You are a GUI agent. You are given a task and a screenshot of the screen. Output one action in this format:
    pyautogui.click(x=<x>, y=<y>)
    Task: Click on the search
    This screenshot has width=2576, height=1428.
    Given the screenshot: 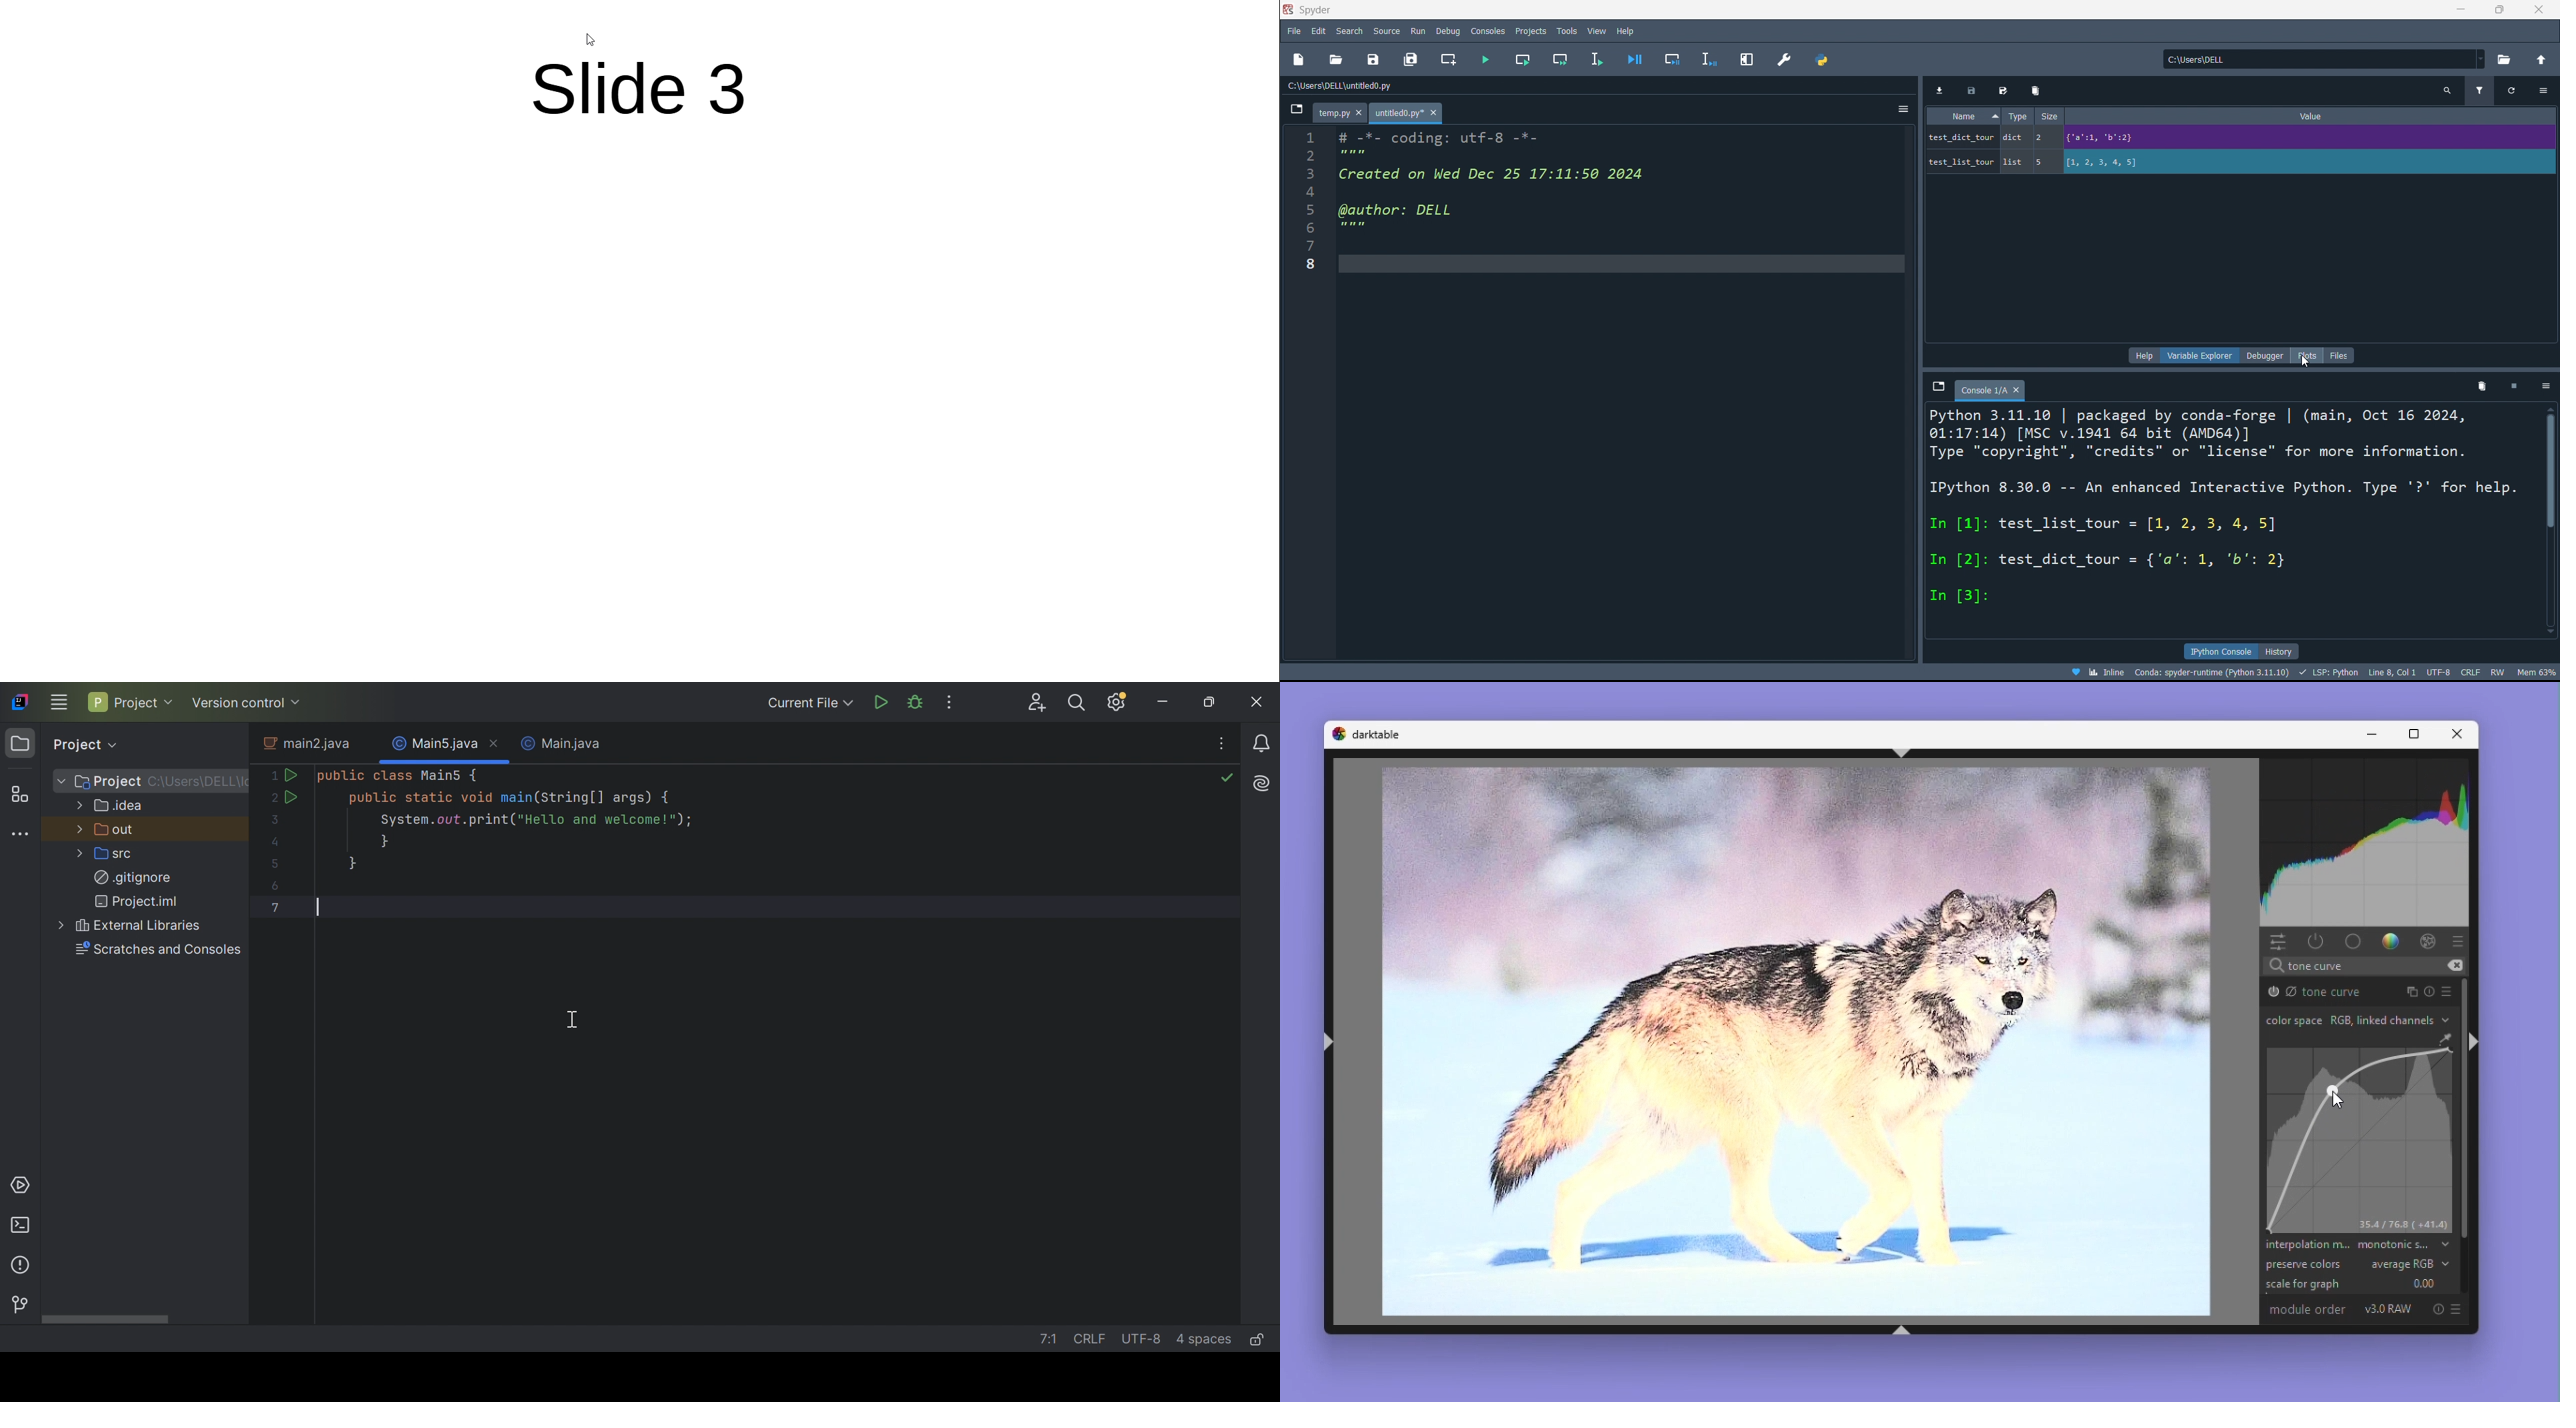 What is the action you would take?
    pyautogui.click(x=2447, y=89)
    